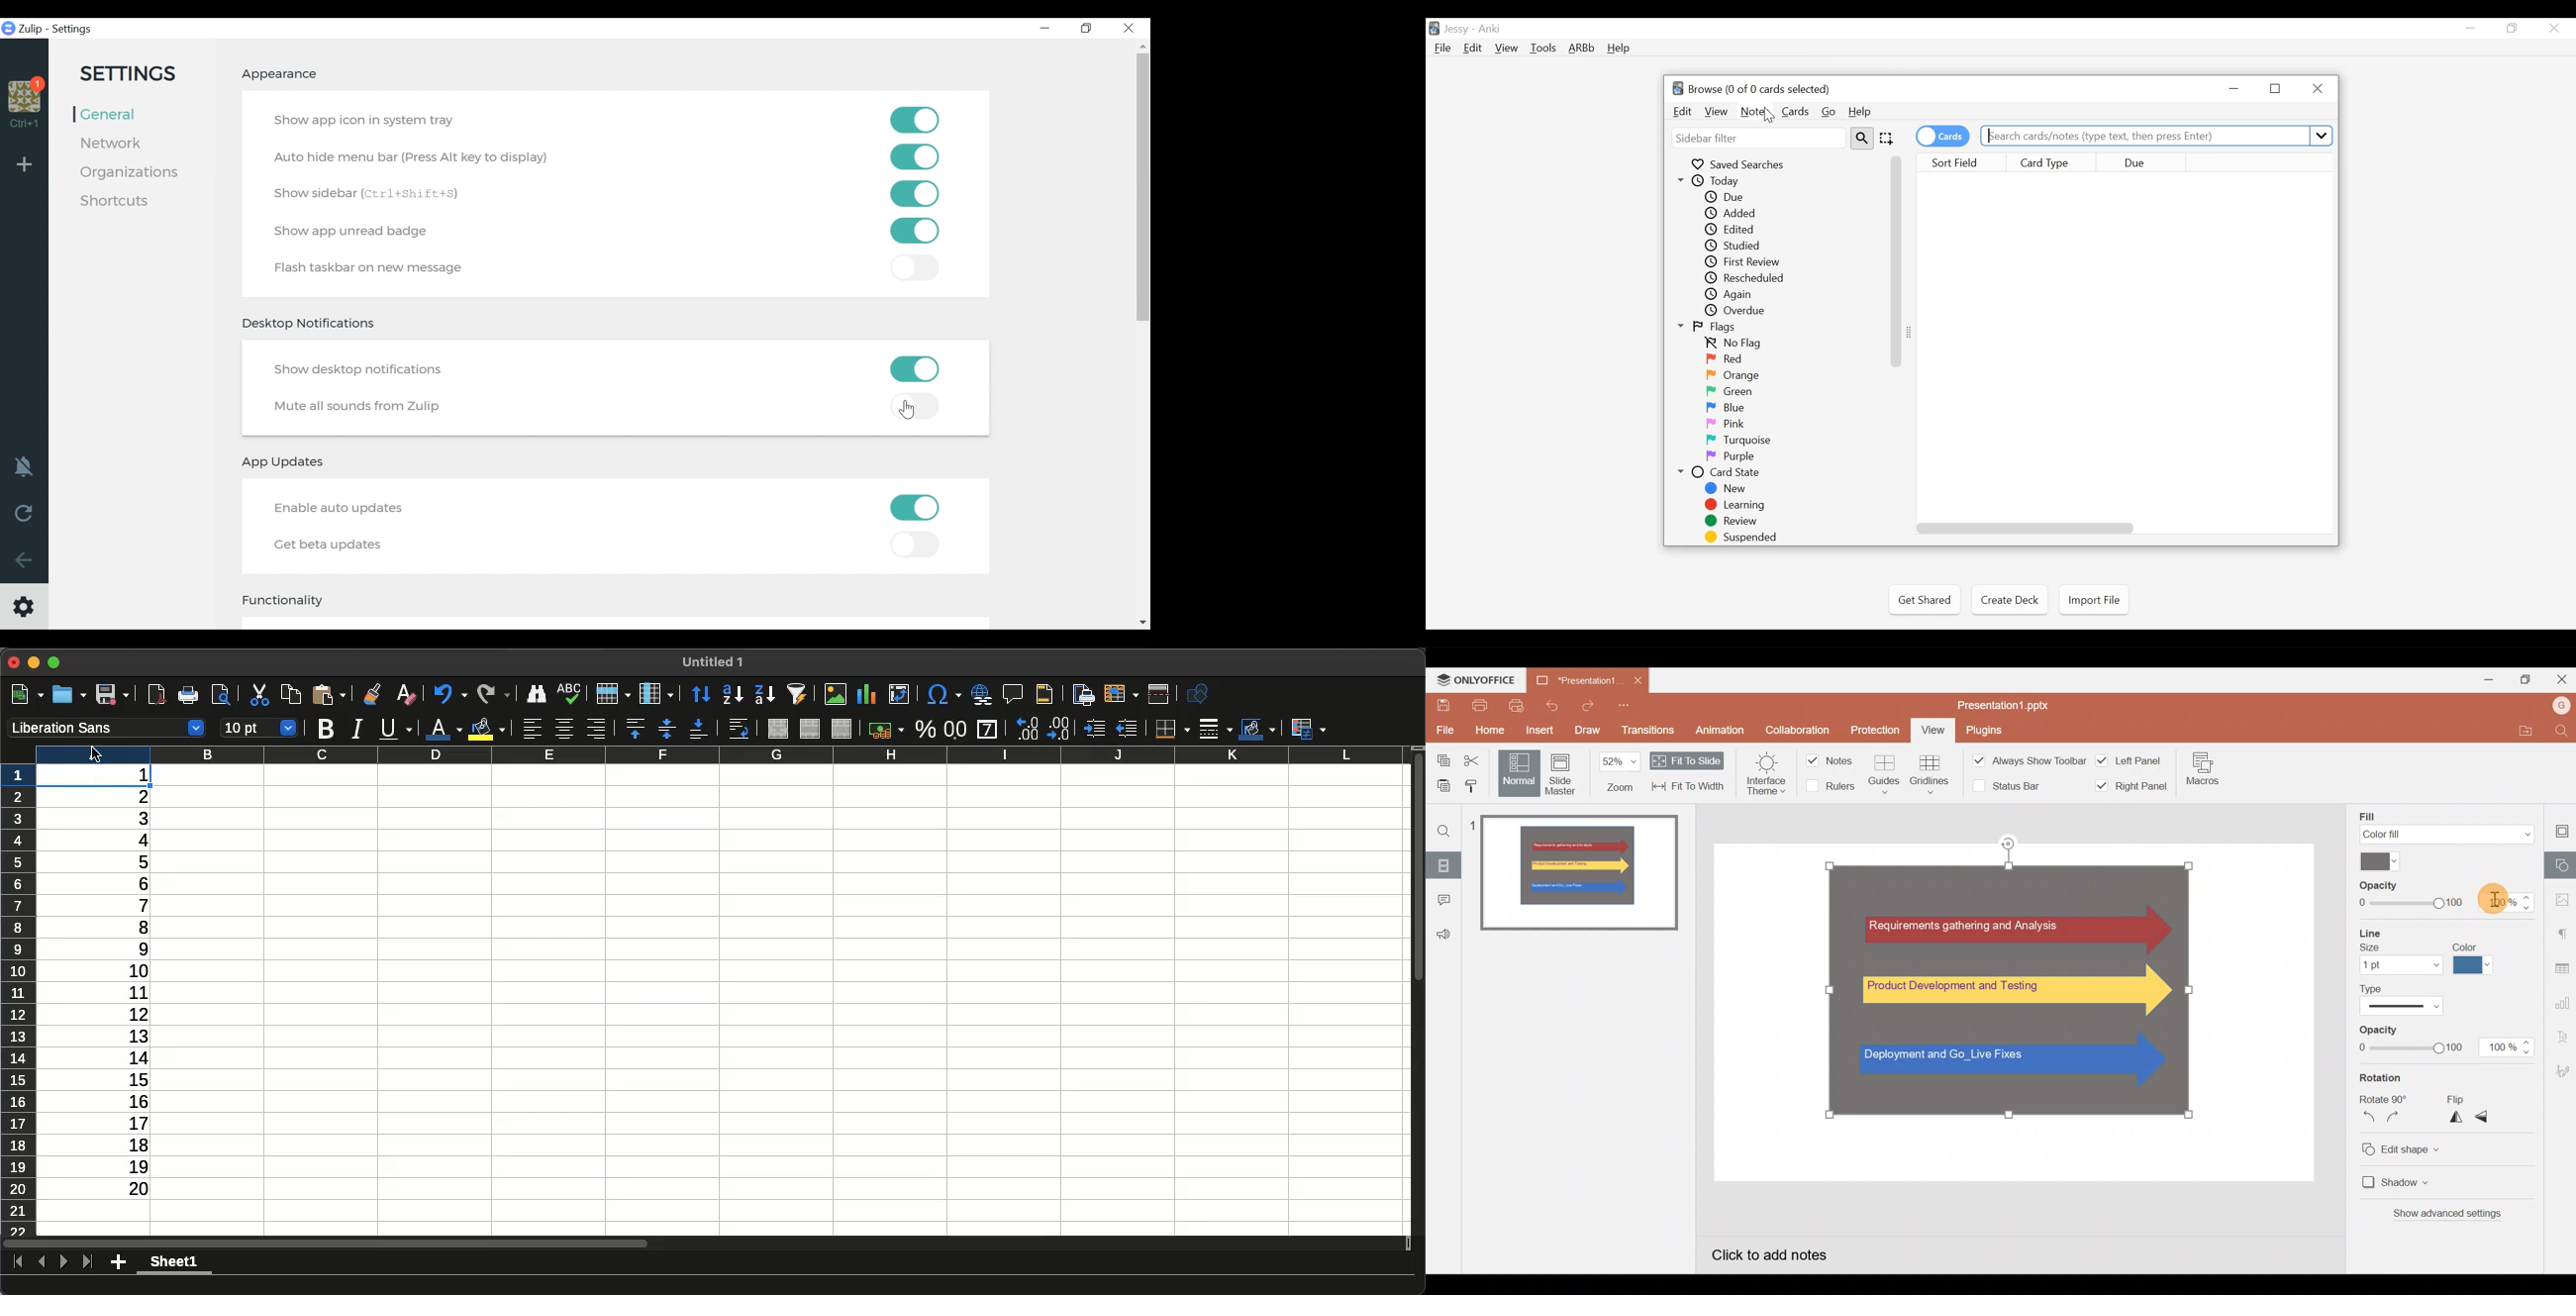 The height and width of the screenshot is (1316, 2576). Describe the element at coordinates (2316, 89) in the screenshot. I see `Close` at that location.